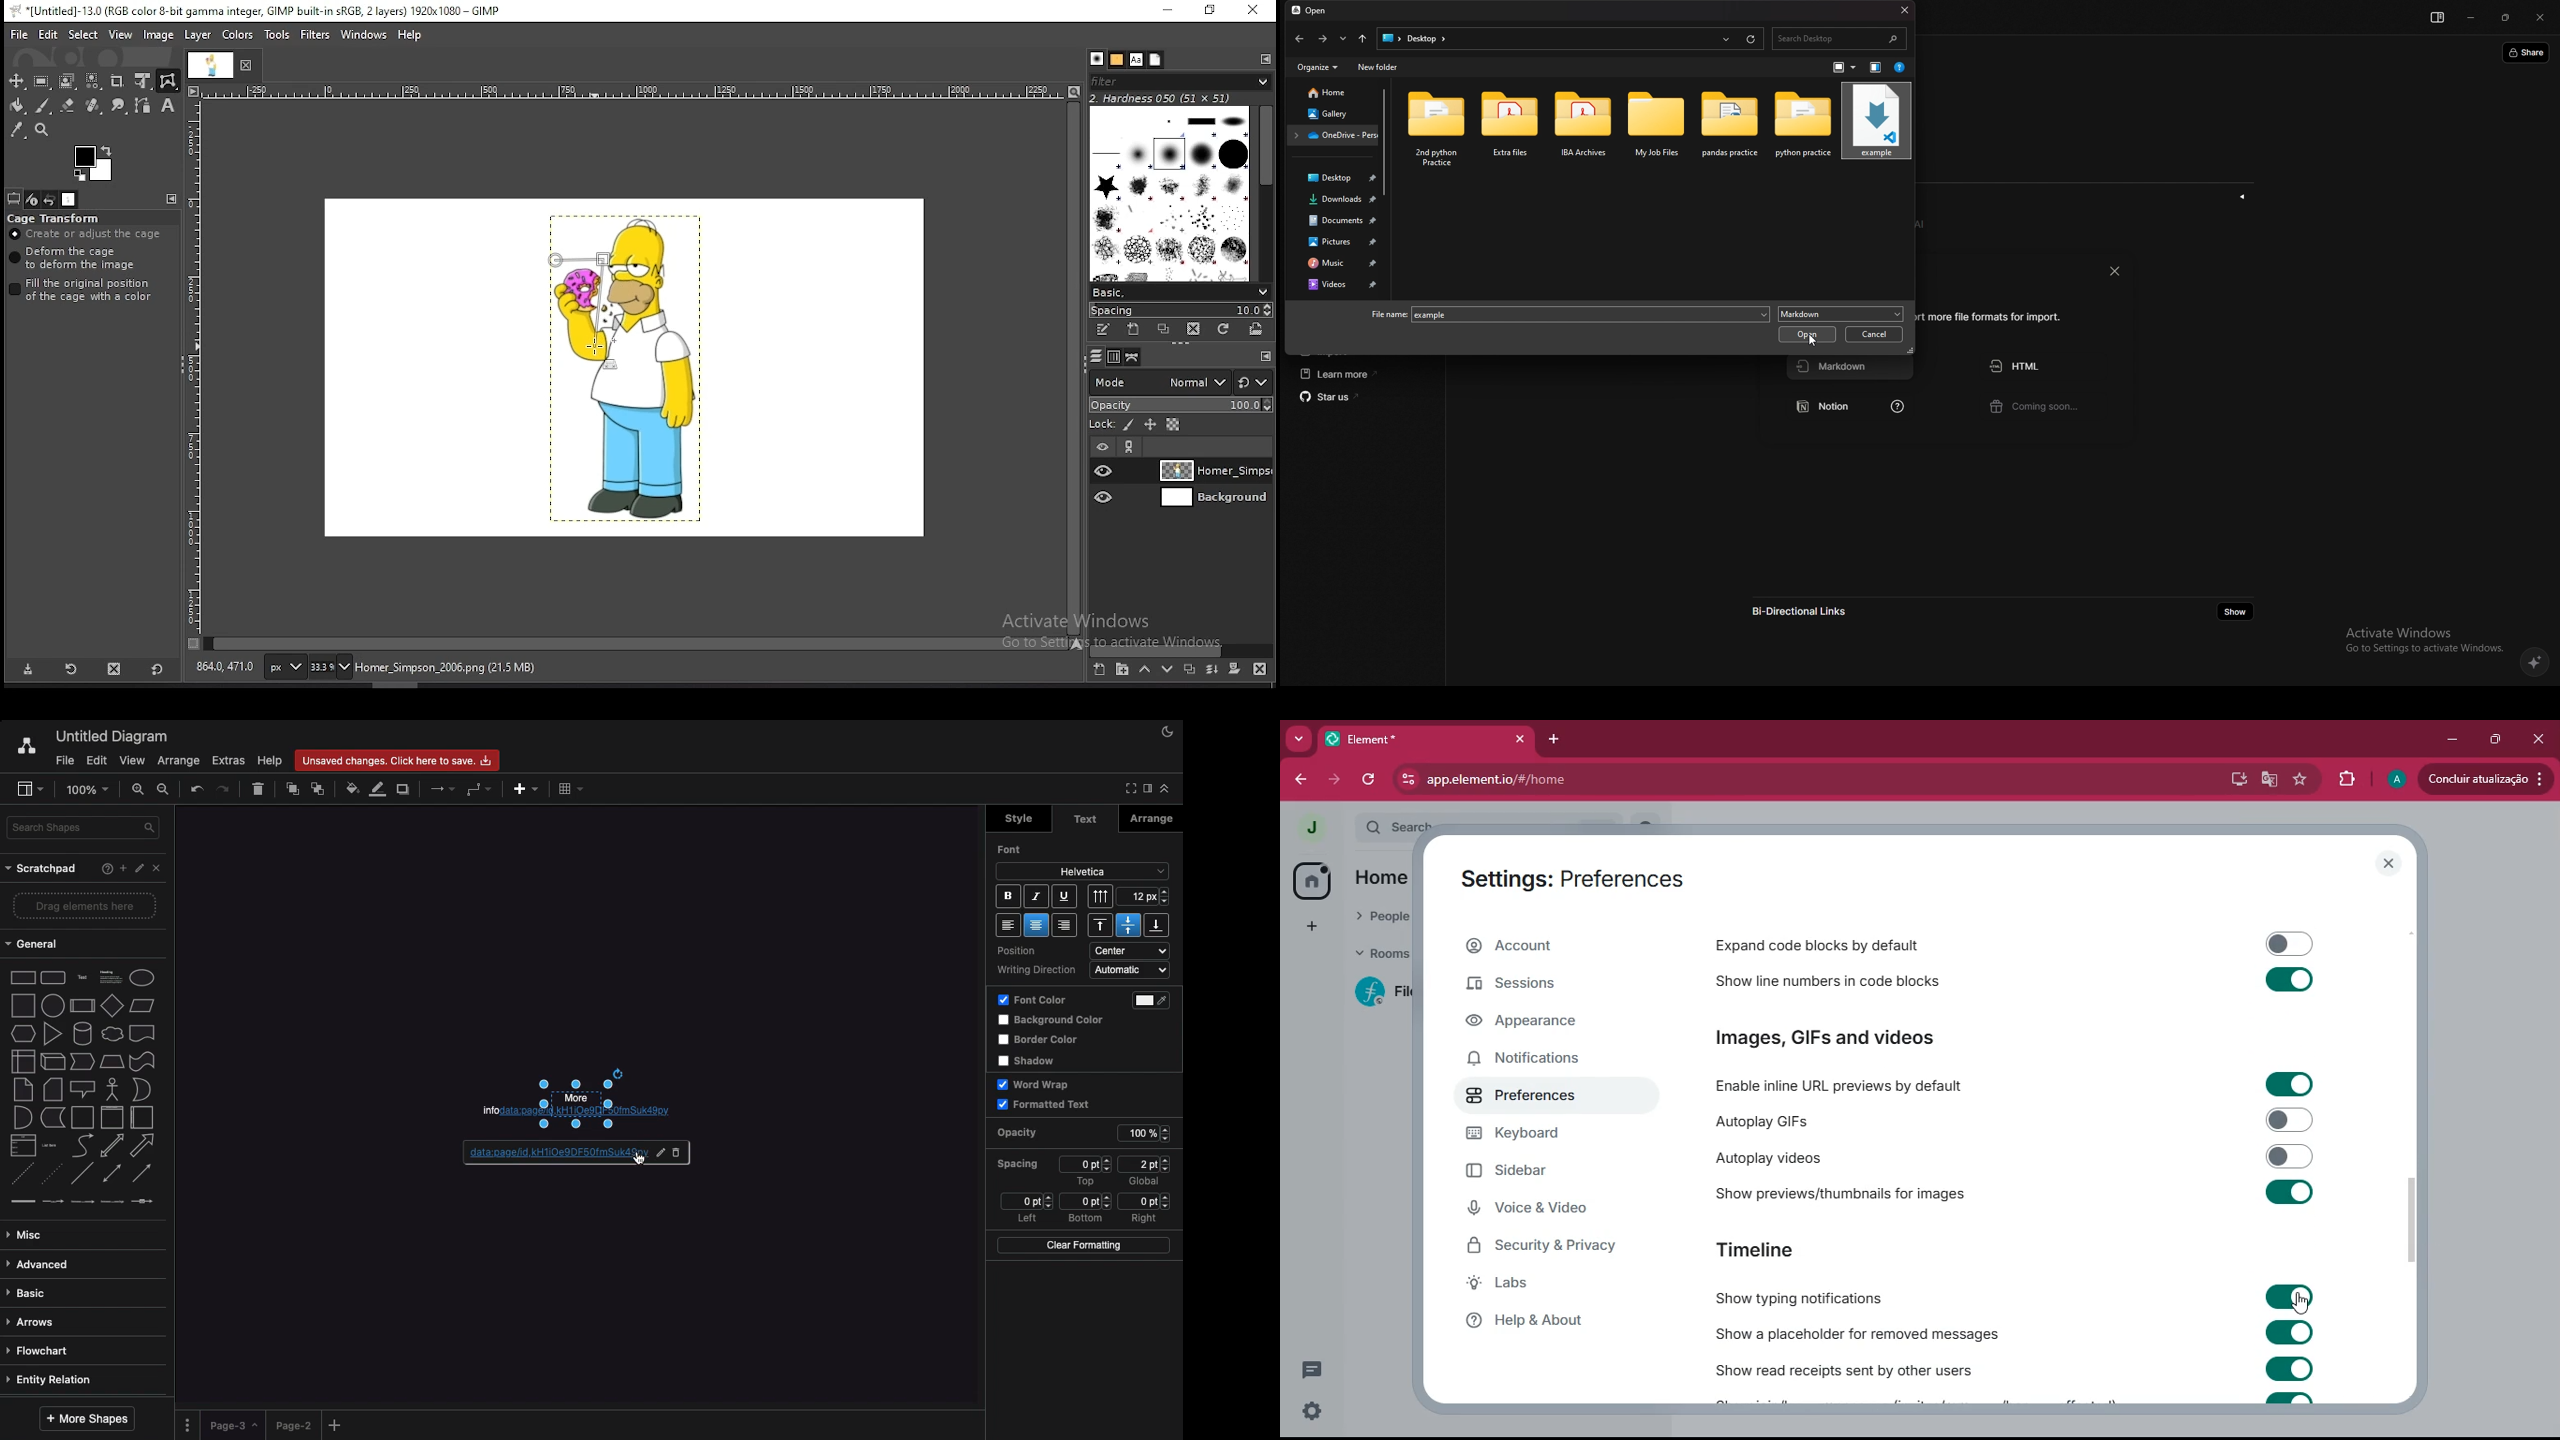 The height and width of the screenshot is (1456, 2576). I want to click on Global, so click(1145, 1183).